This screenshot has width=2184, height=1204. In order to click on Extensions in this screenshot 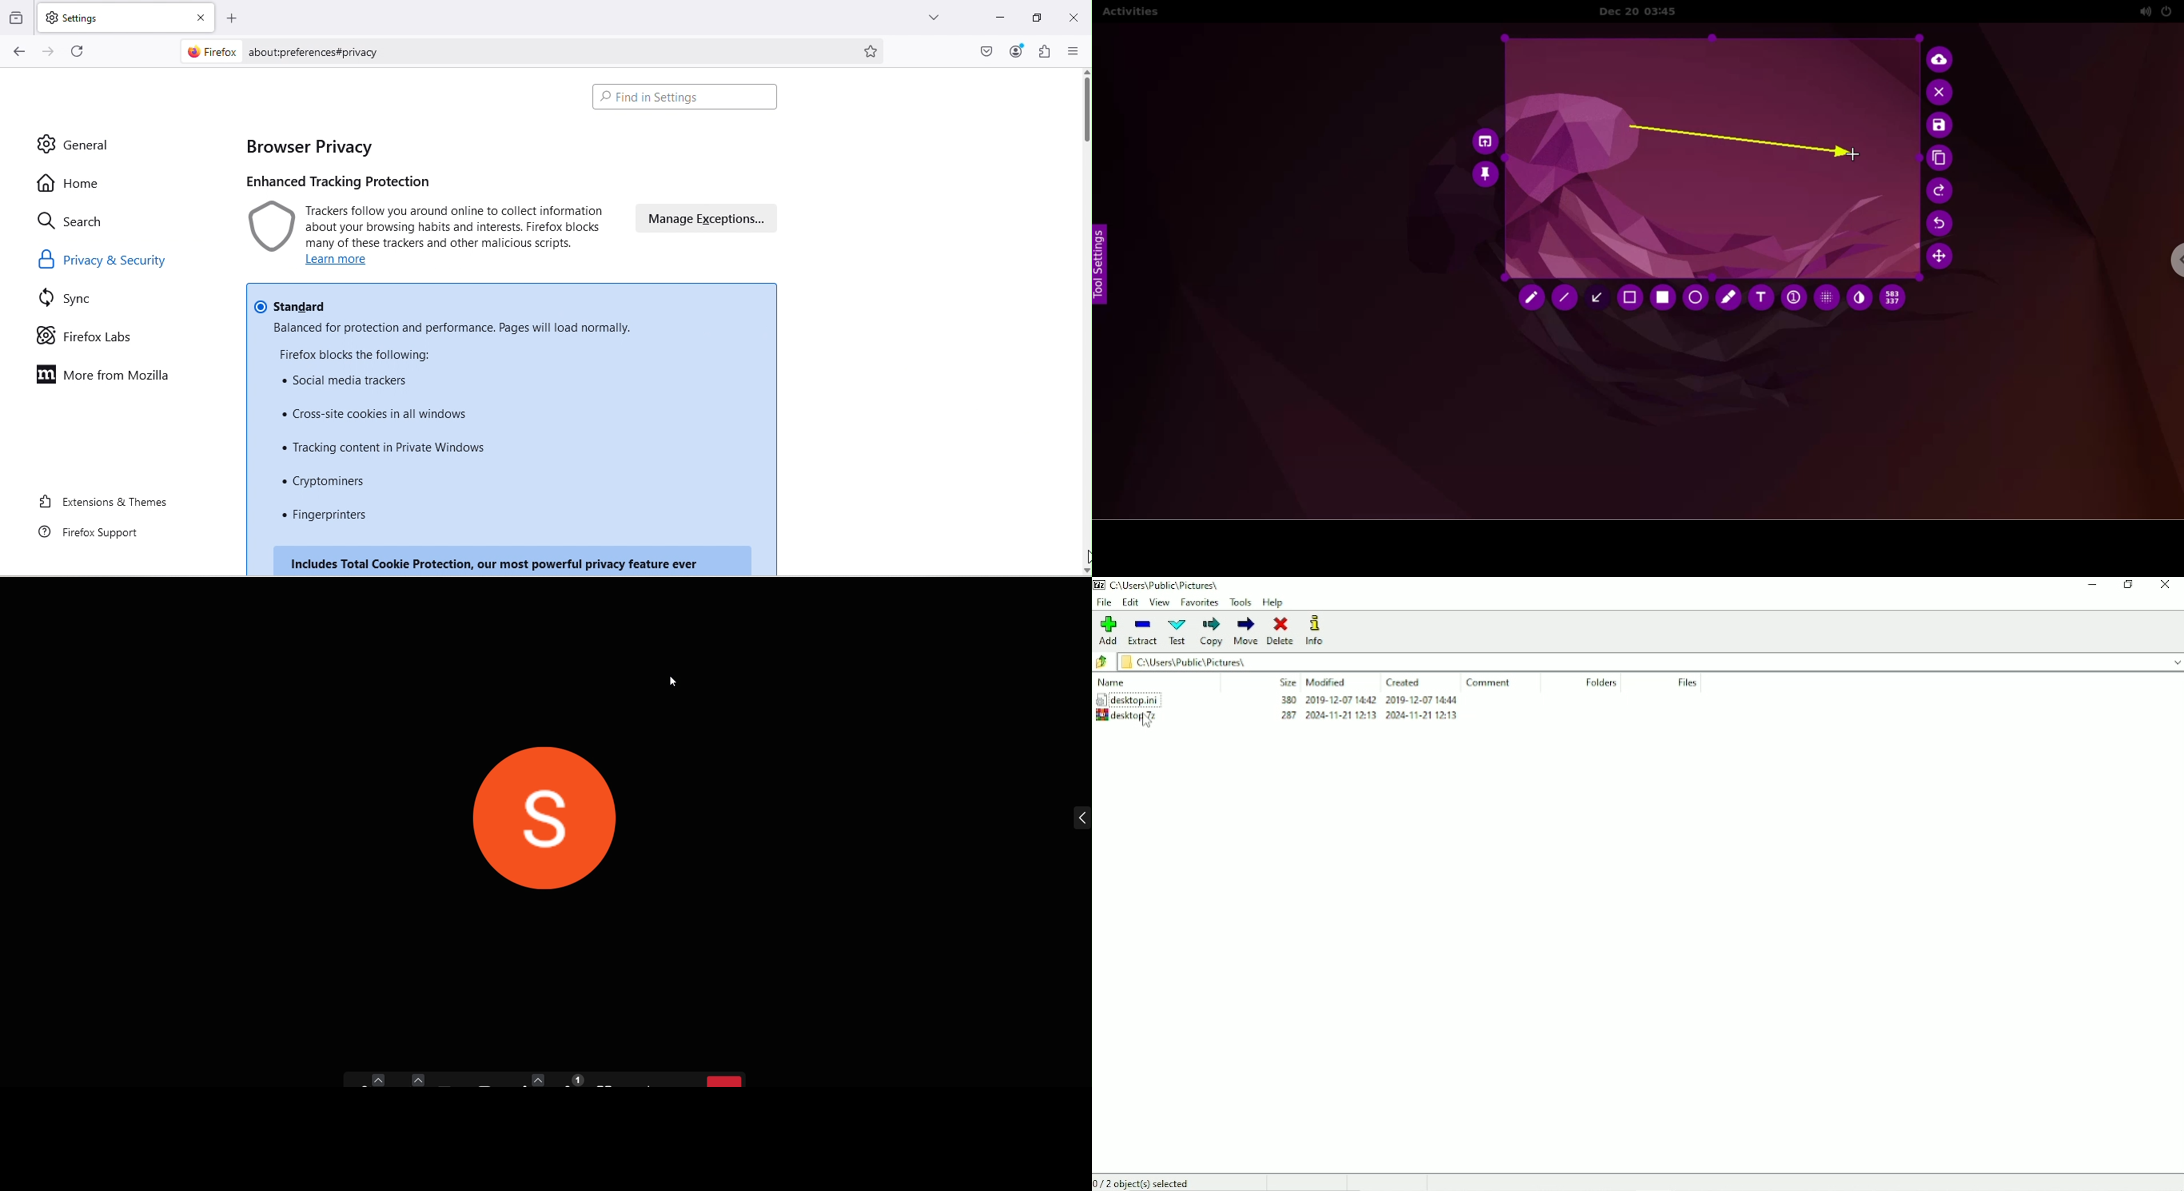, I will do `click(1044, 52)`.